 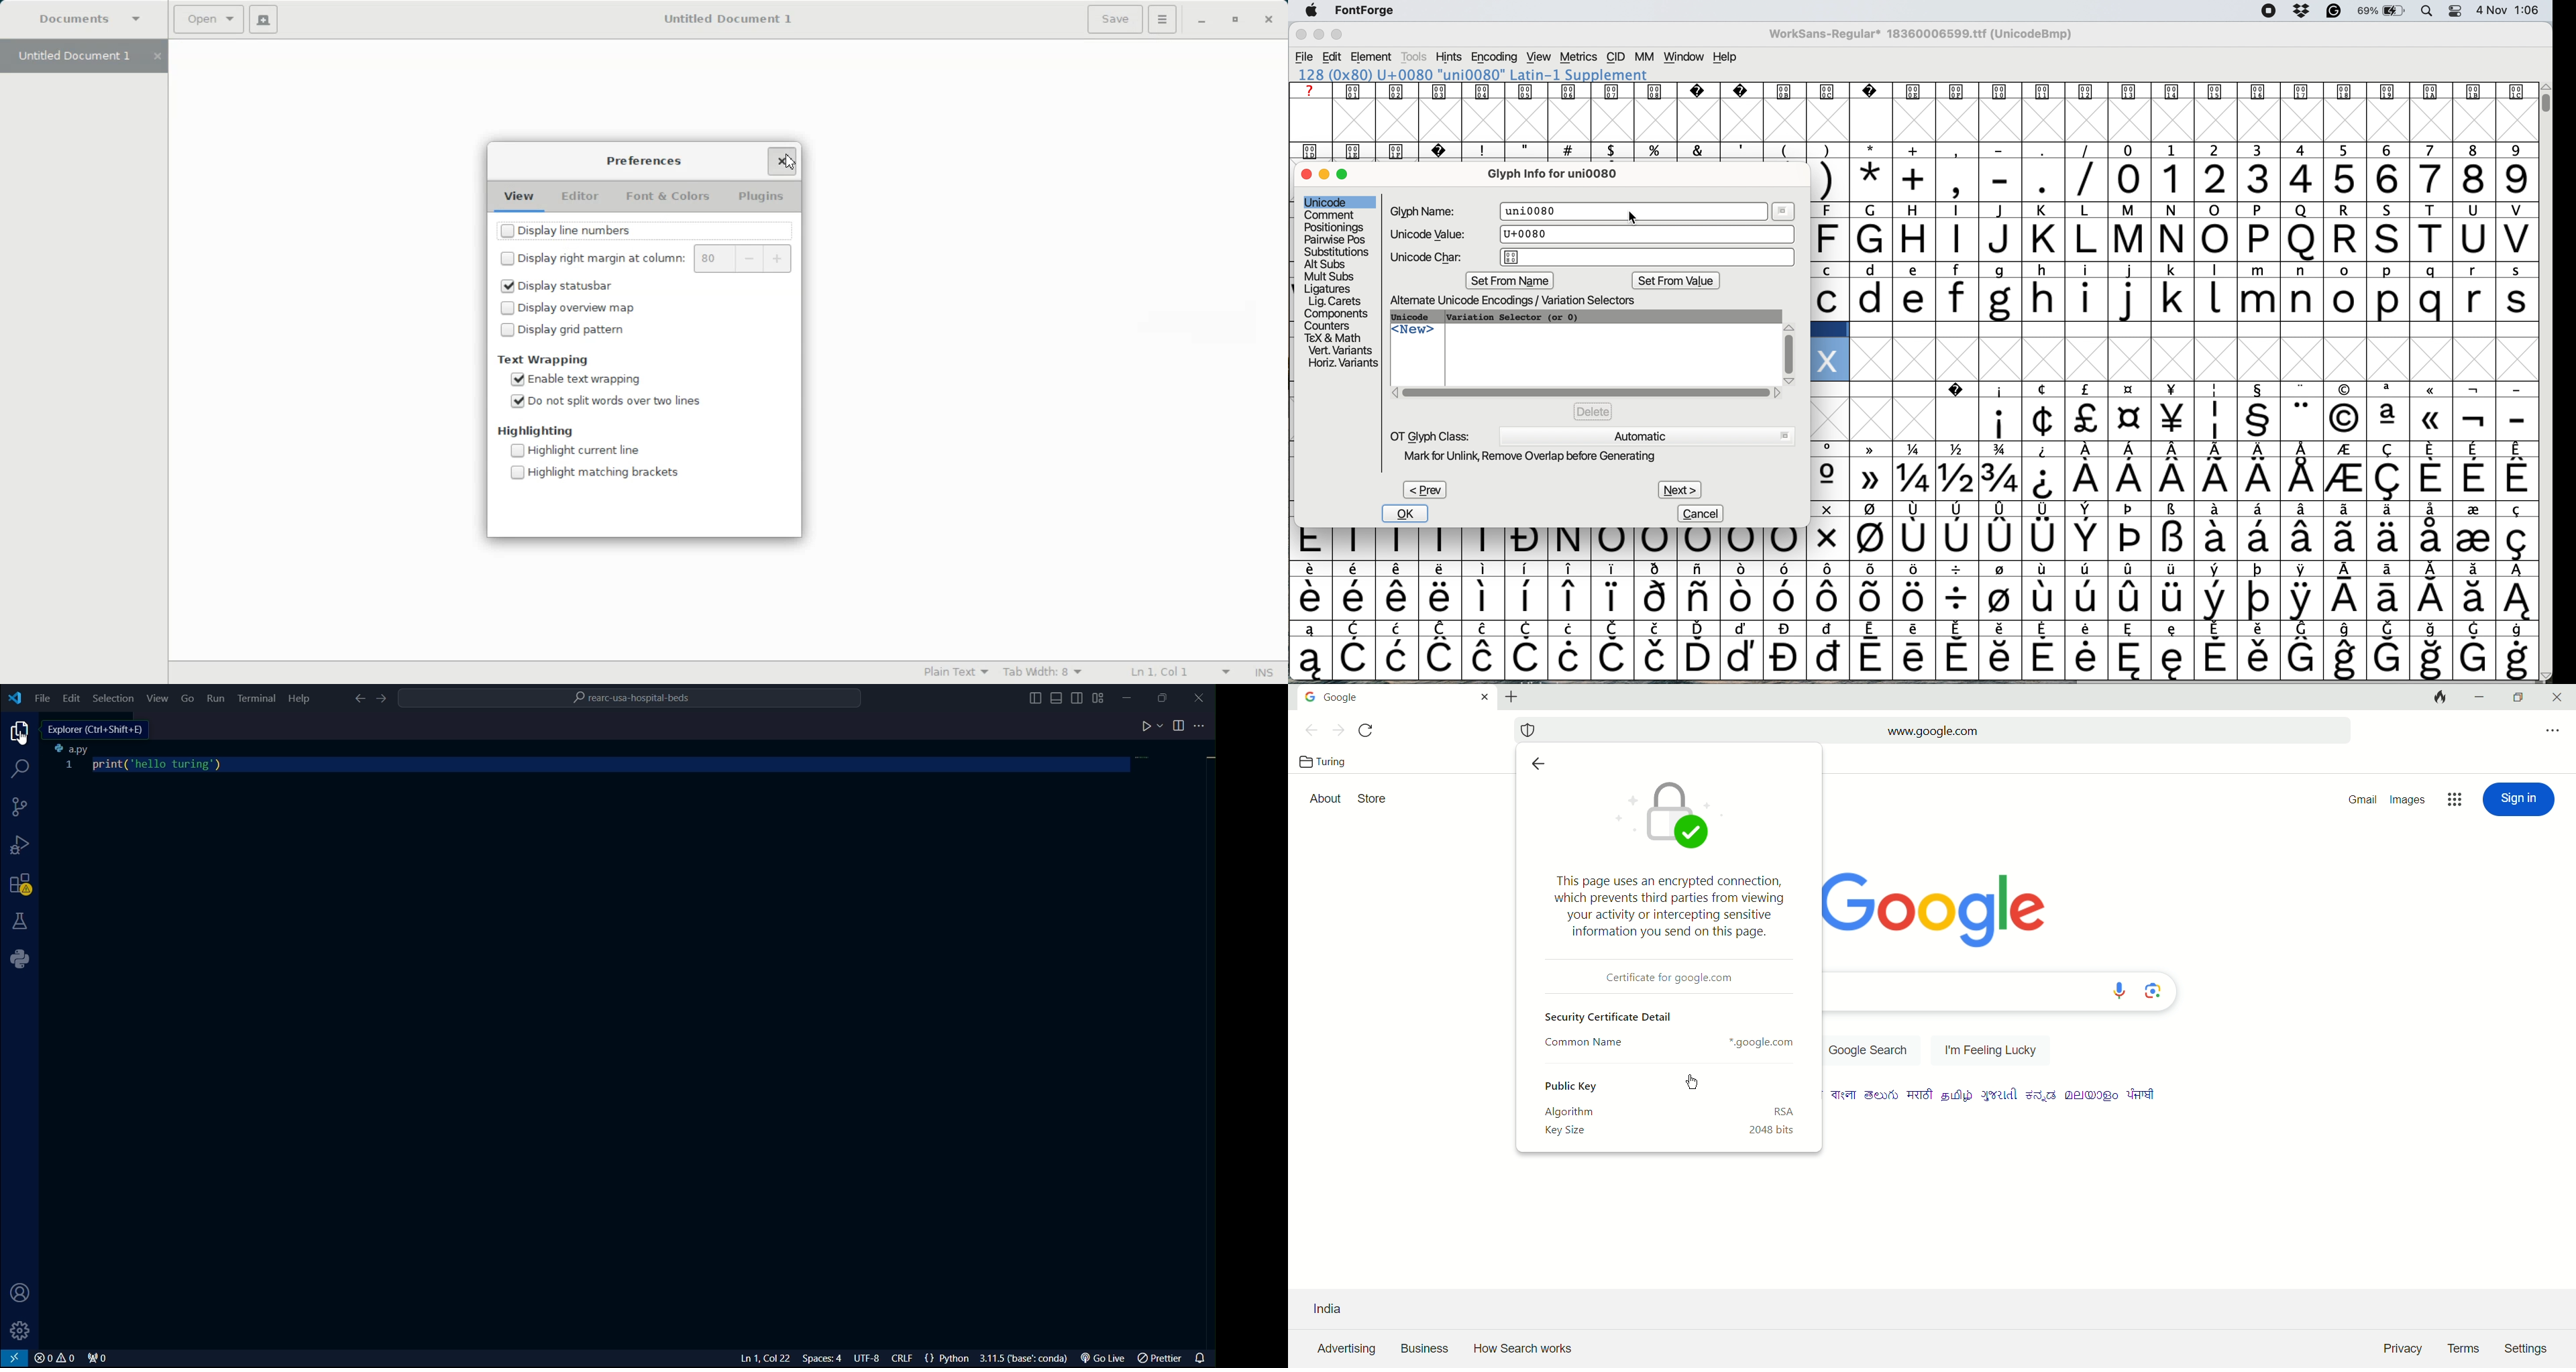 I want to click on Settings, so click(x=2530, y=1347).